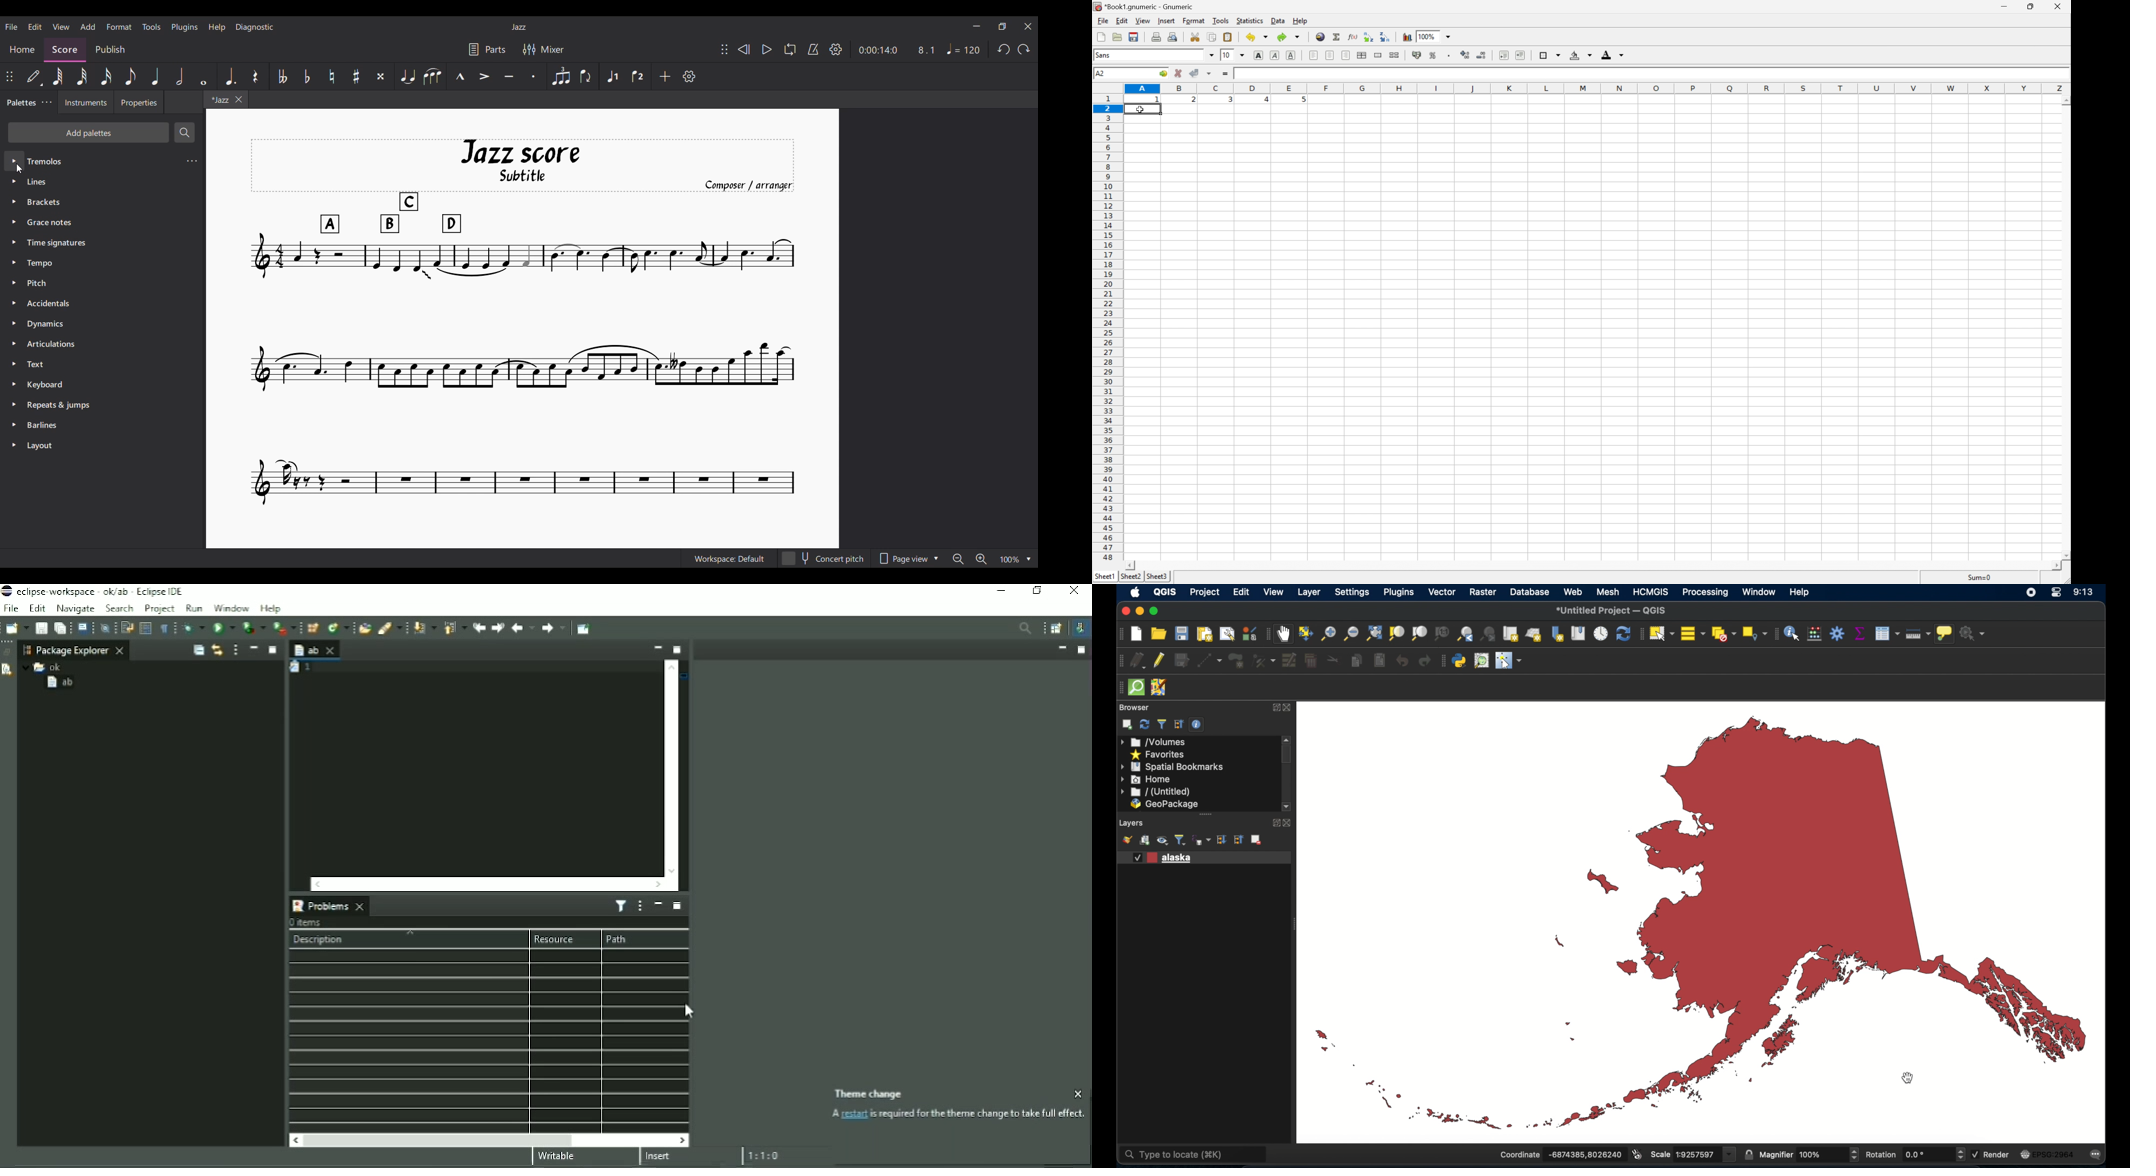 The width and height of the screenshot is (2156, 1176). I want to click on Tremolos, so click(92, 160).